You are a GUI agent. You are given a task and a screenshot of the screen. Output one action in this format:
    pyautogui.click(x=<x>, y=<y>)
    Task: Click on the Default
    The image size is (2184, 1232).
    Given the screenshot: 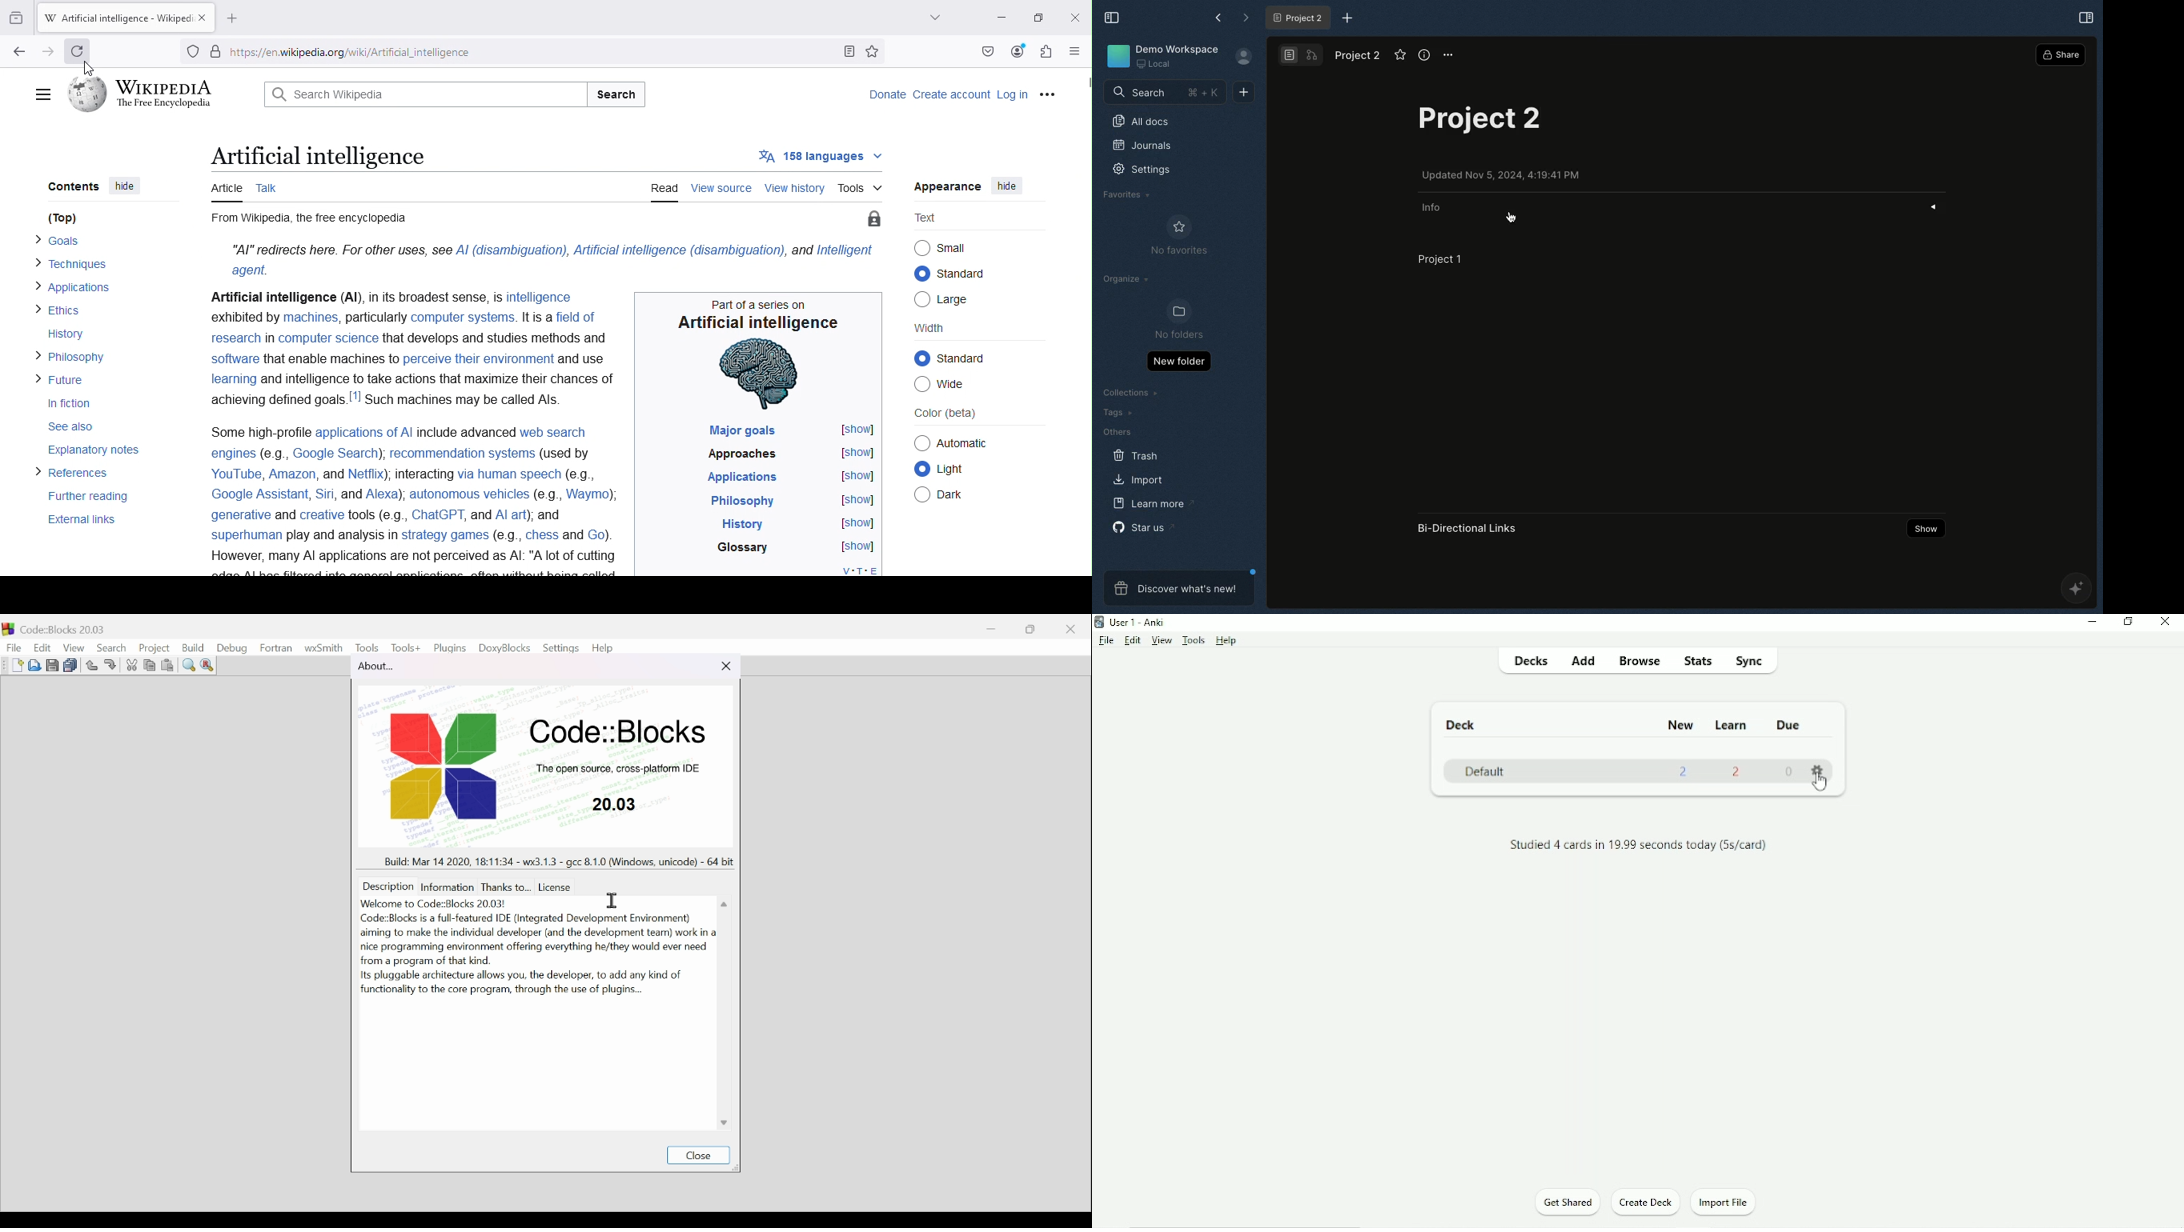 What is the action you would take?
    pyautogui.click(x=1484, y=771)
    